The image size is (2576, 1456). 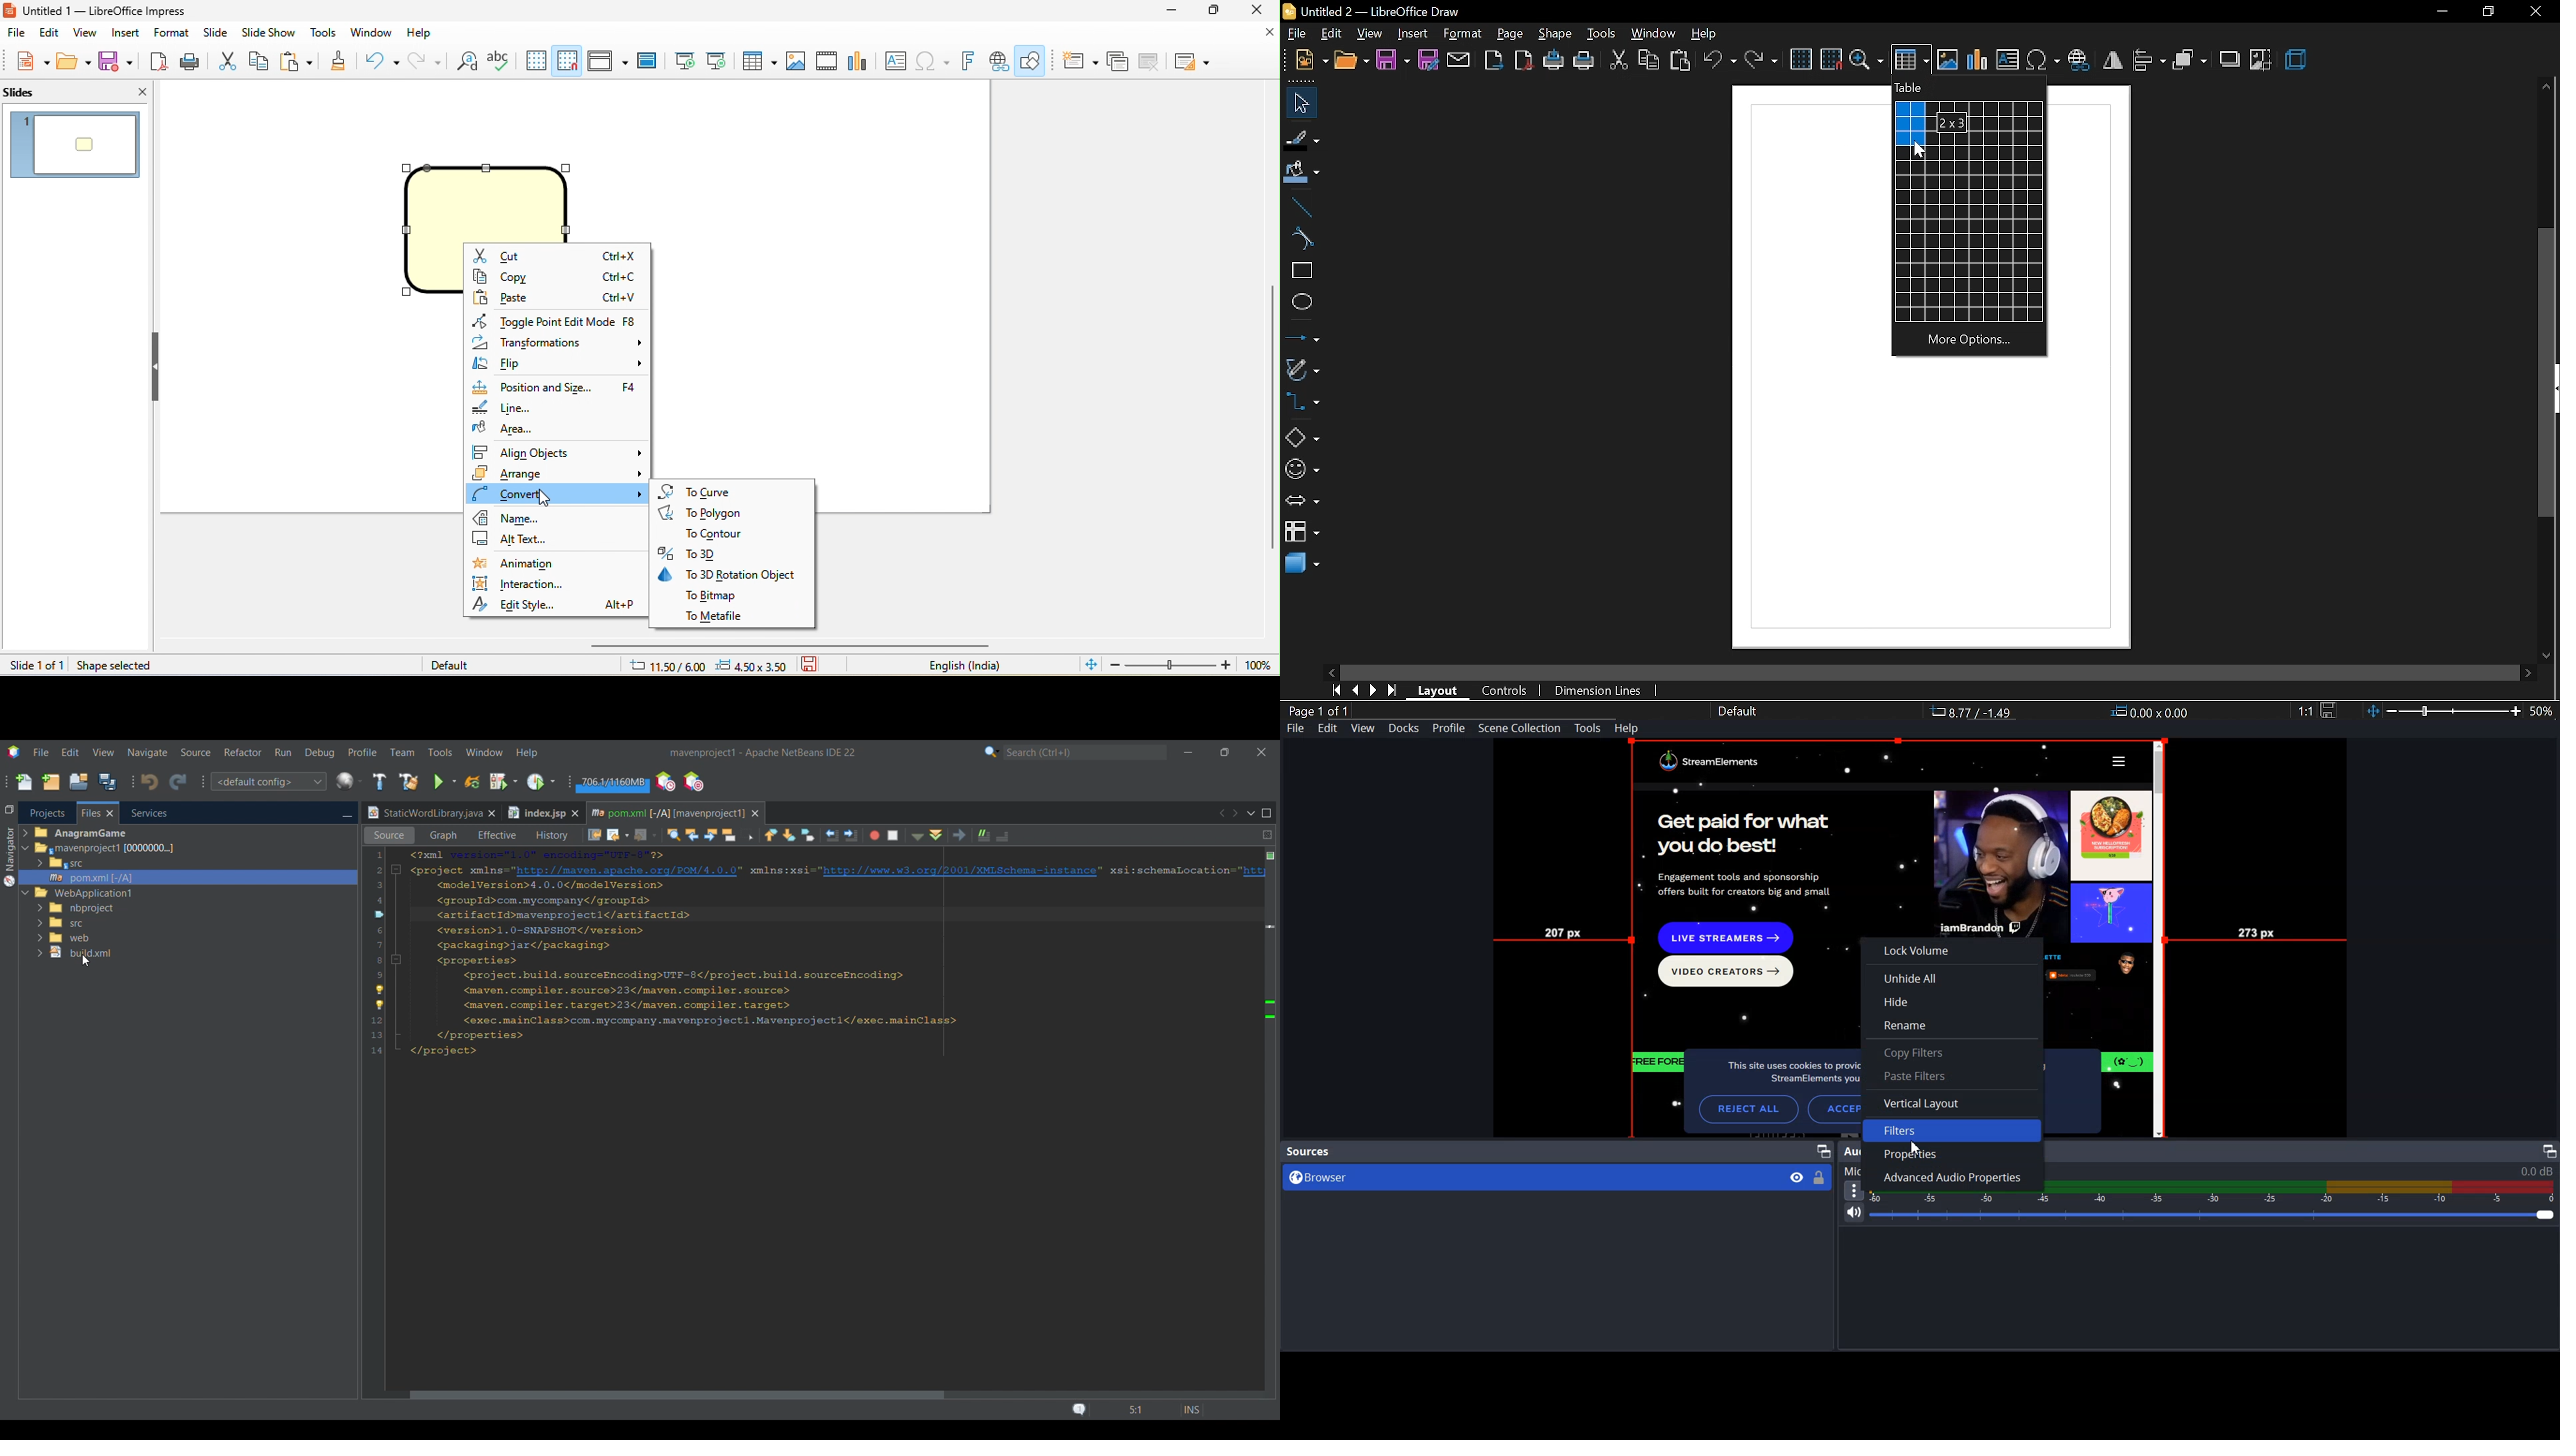 I want to click on Split window horizontally or vertically, so click(x=1267, y=835).